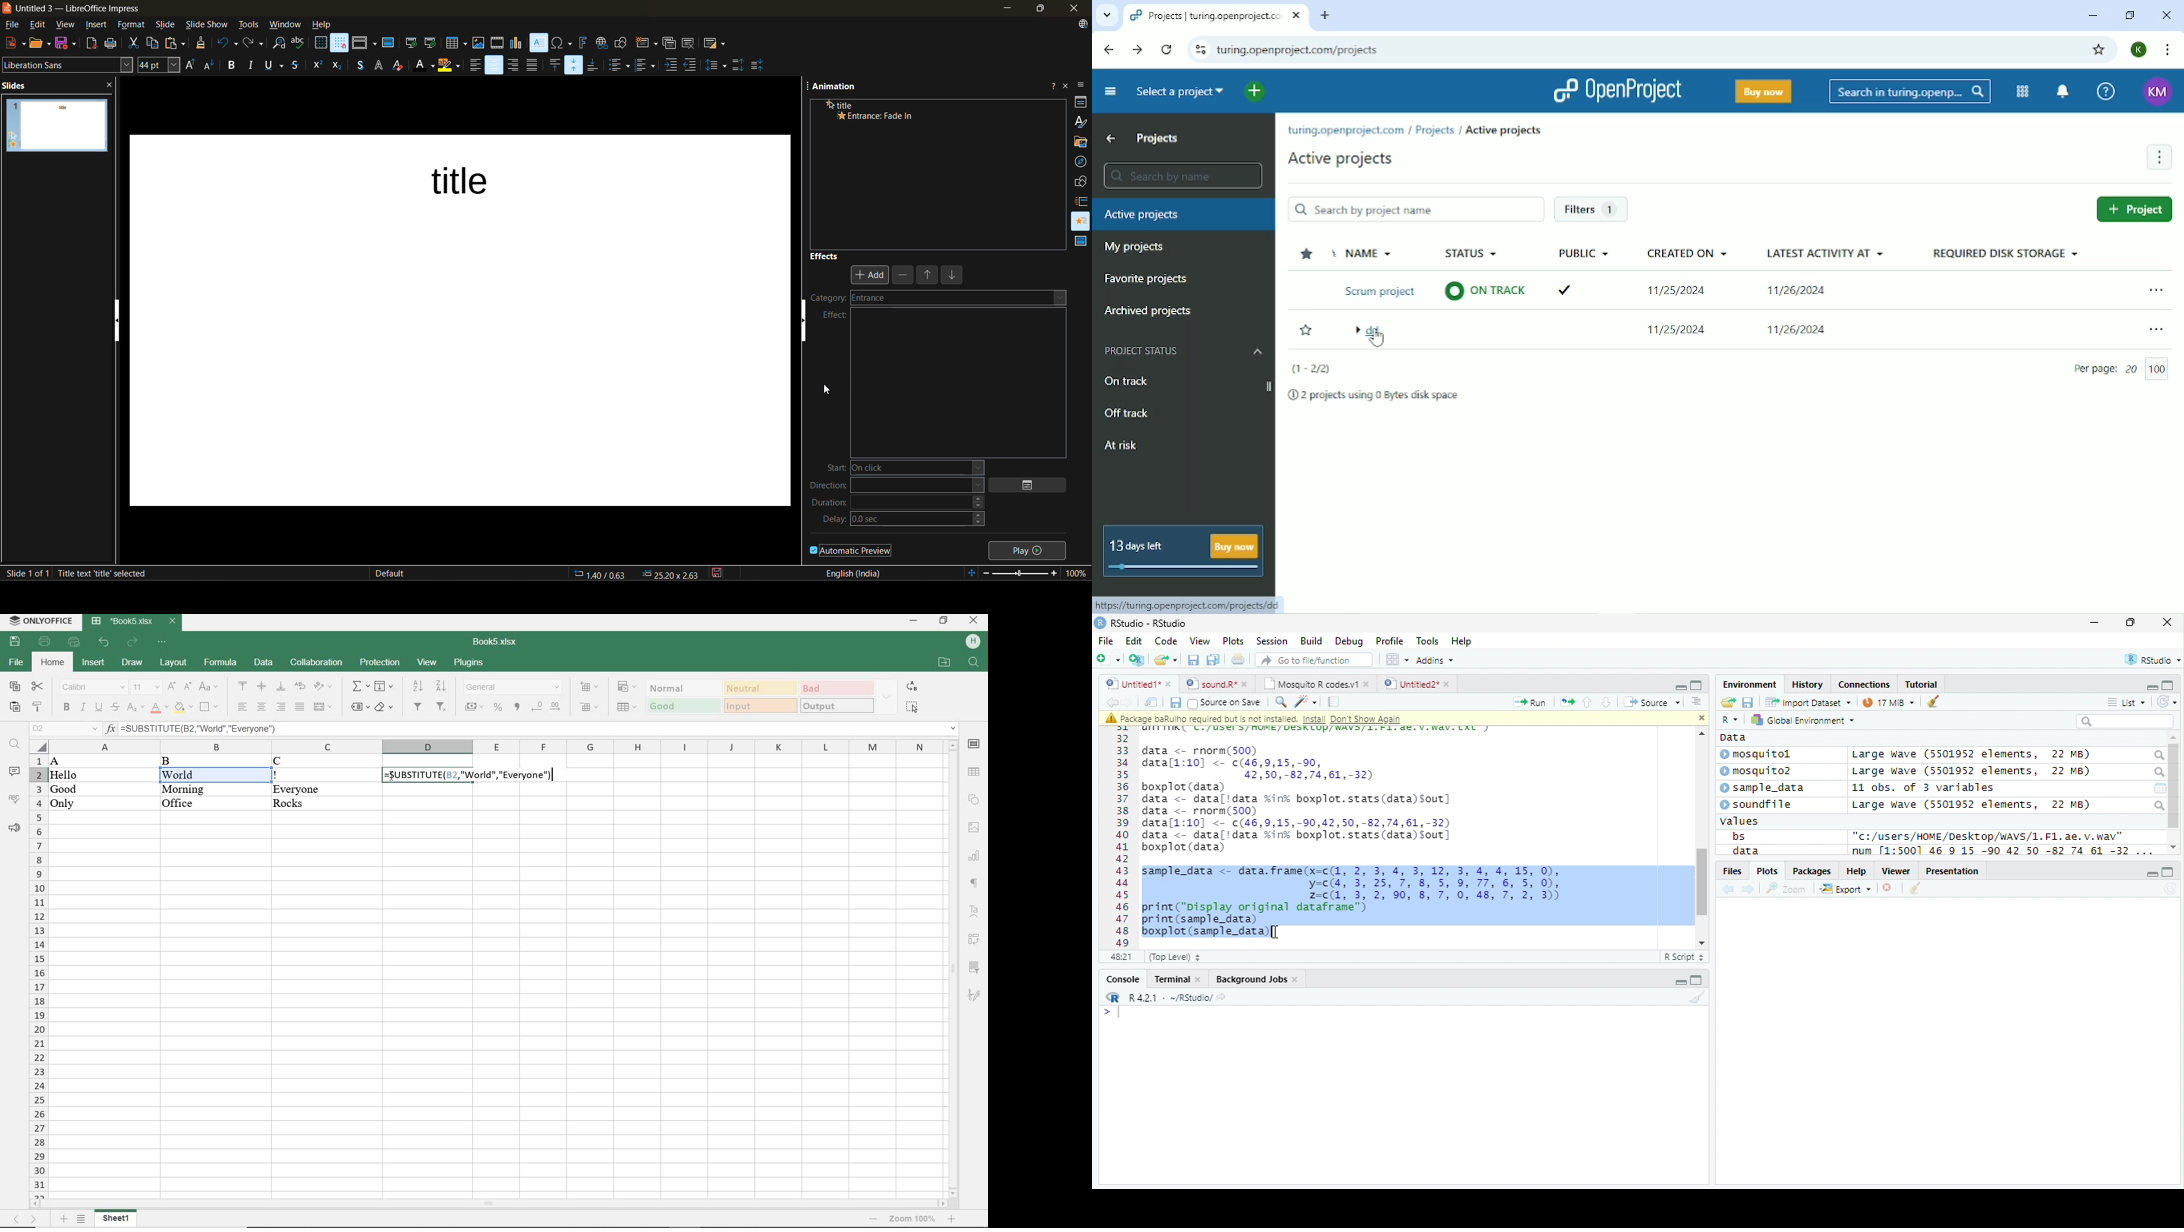  Describe the element at coordinates (1205, 16) in the screenshot. I see `Projects | turing.openproject.com` at that location.